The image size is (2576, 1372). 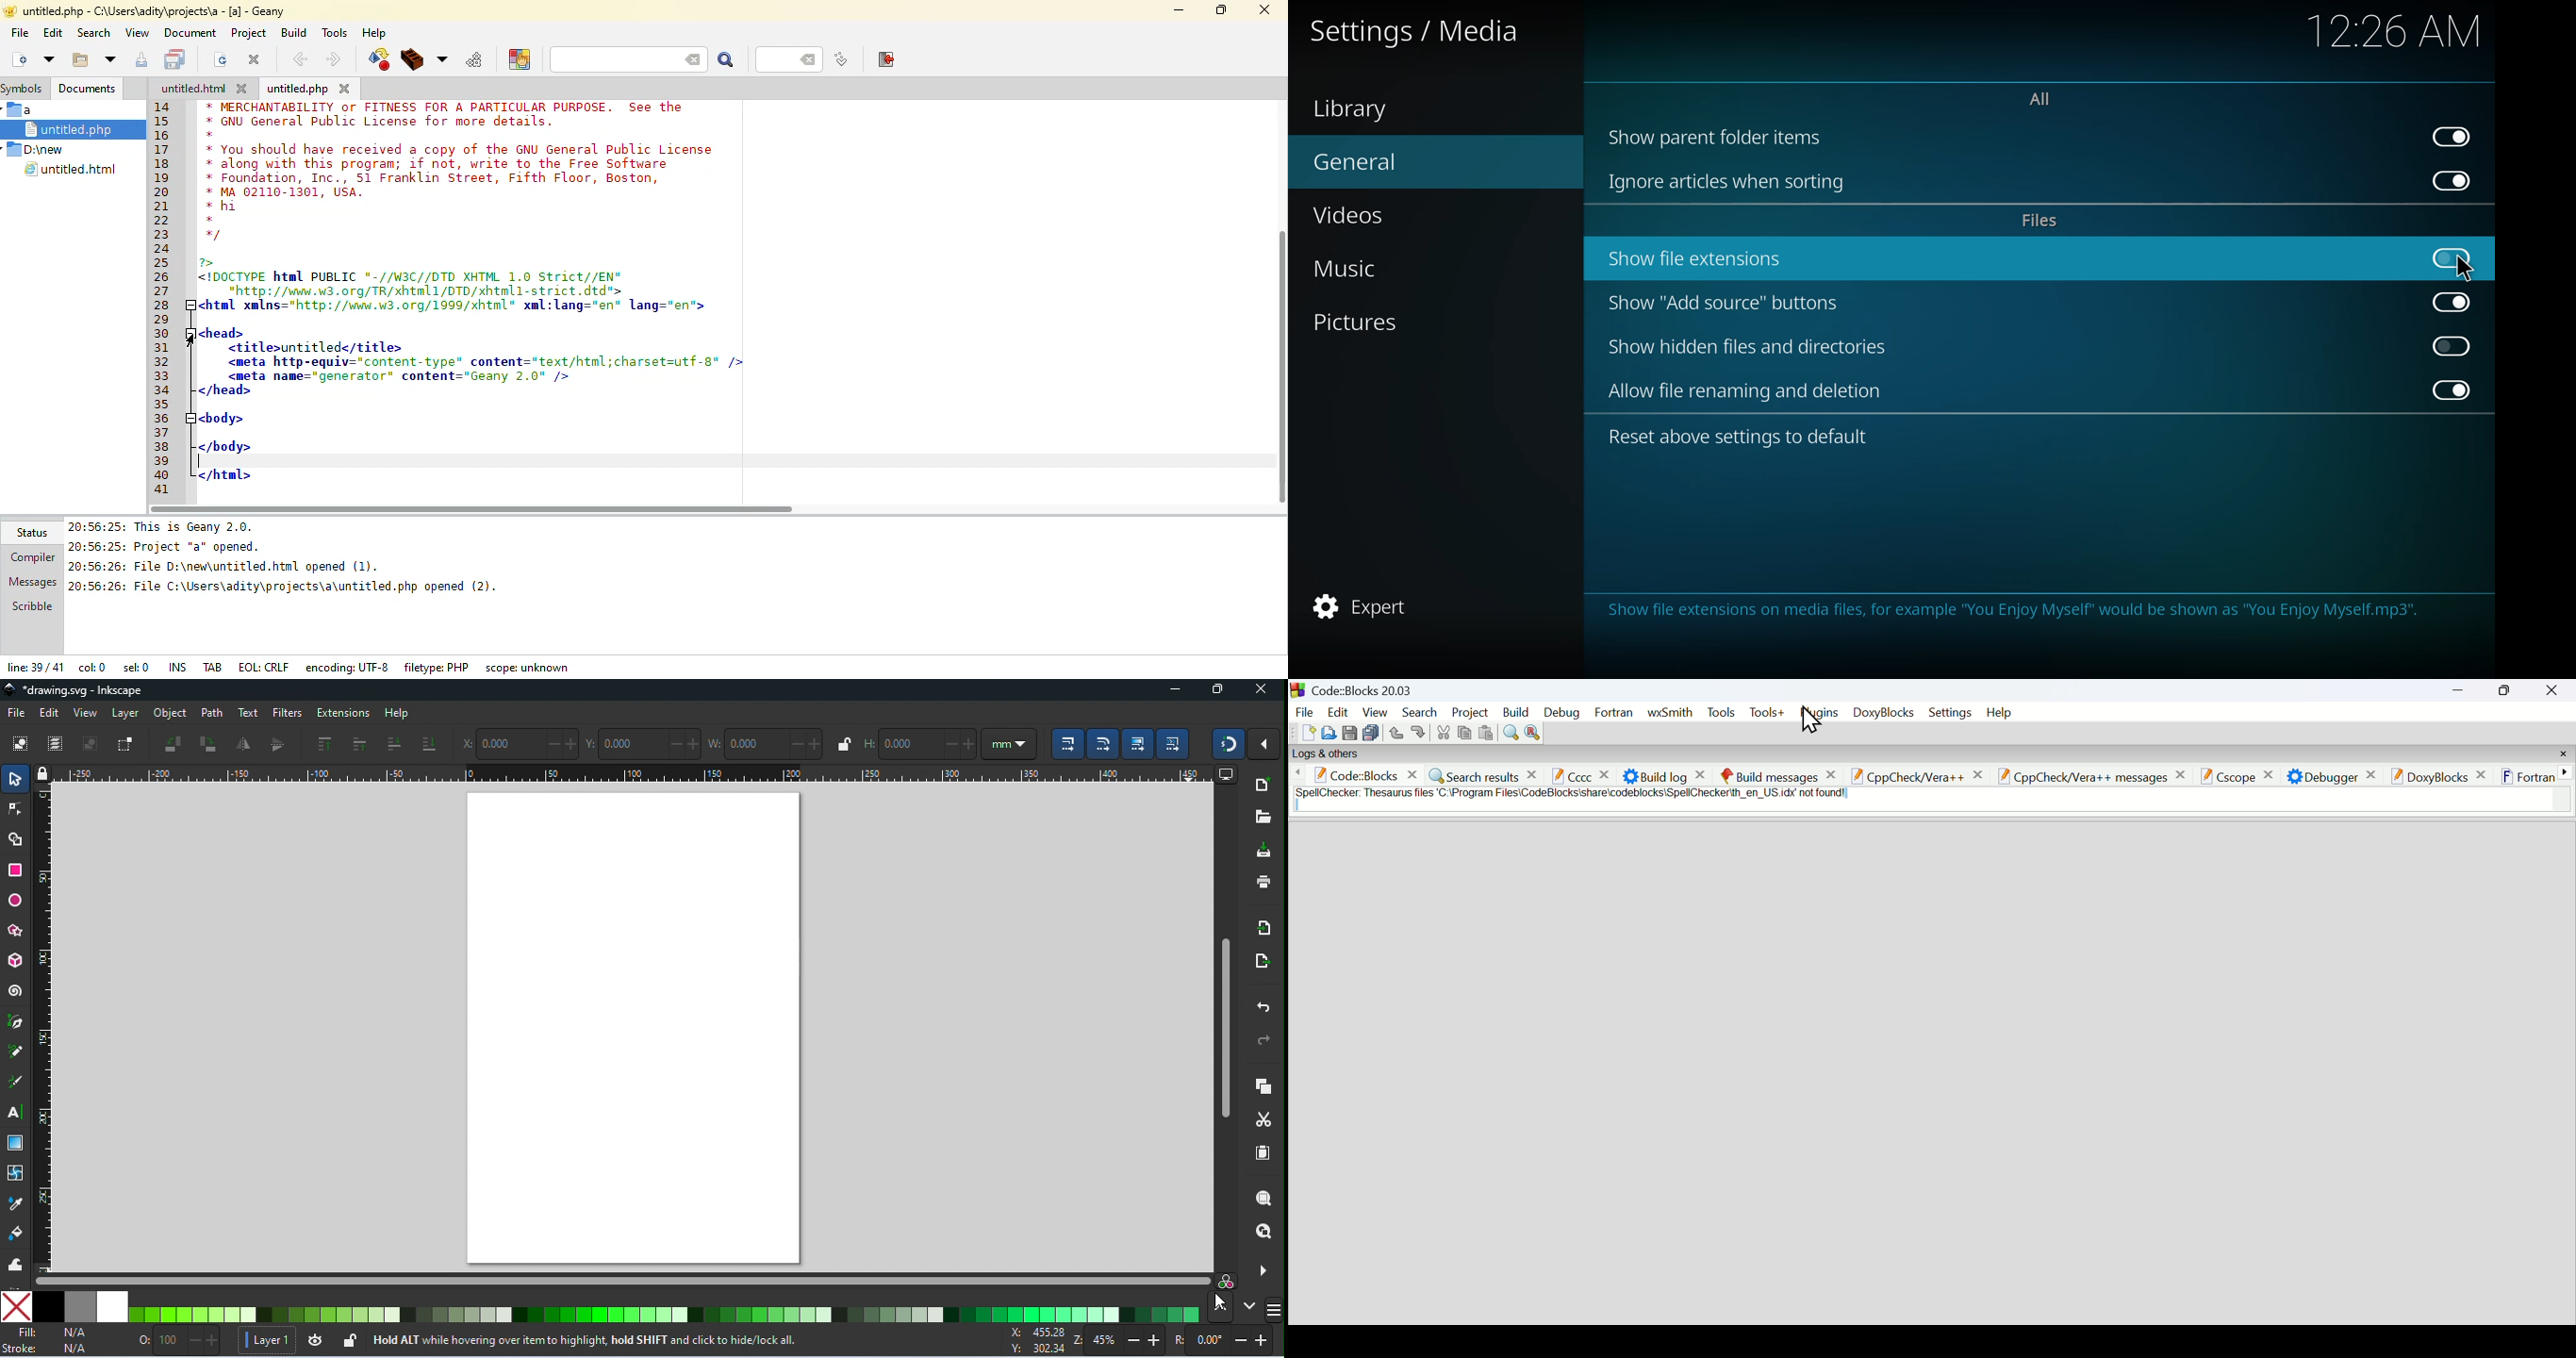 I want to click on info, so click(x=2010, y=612).